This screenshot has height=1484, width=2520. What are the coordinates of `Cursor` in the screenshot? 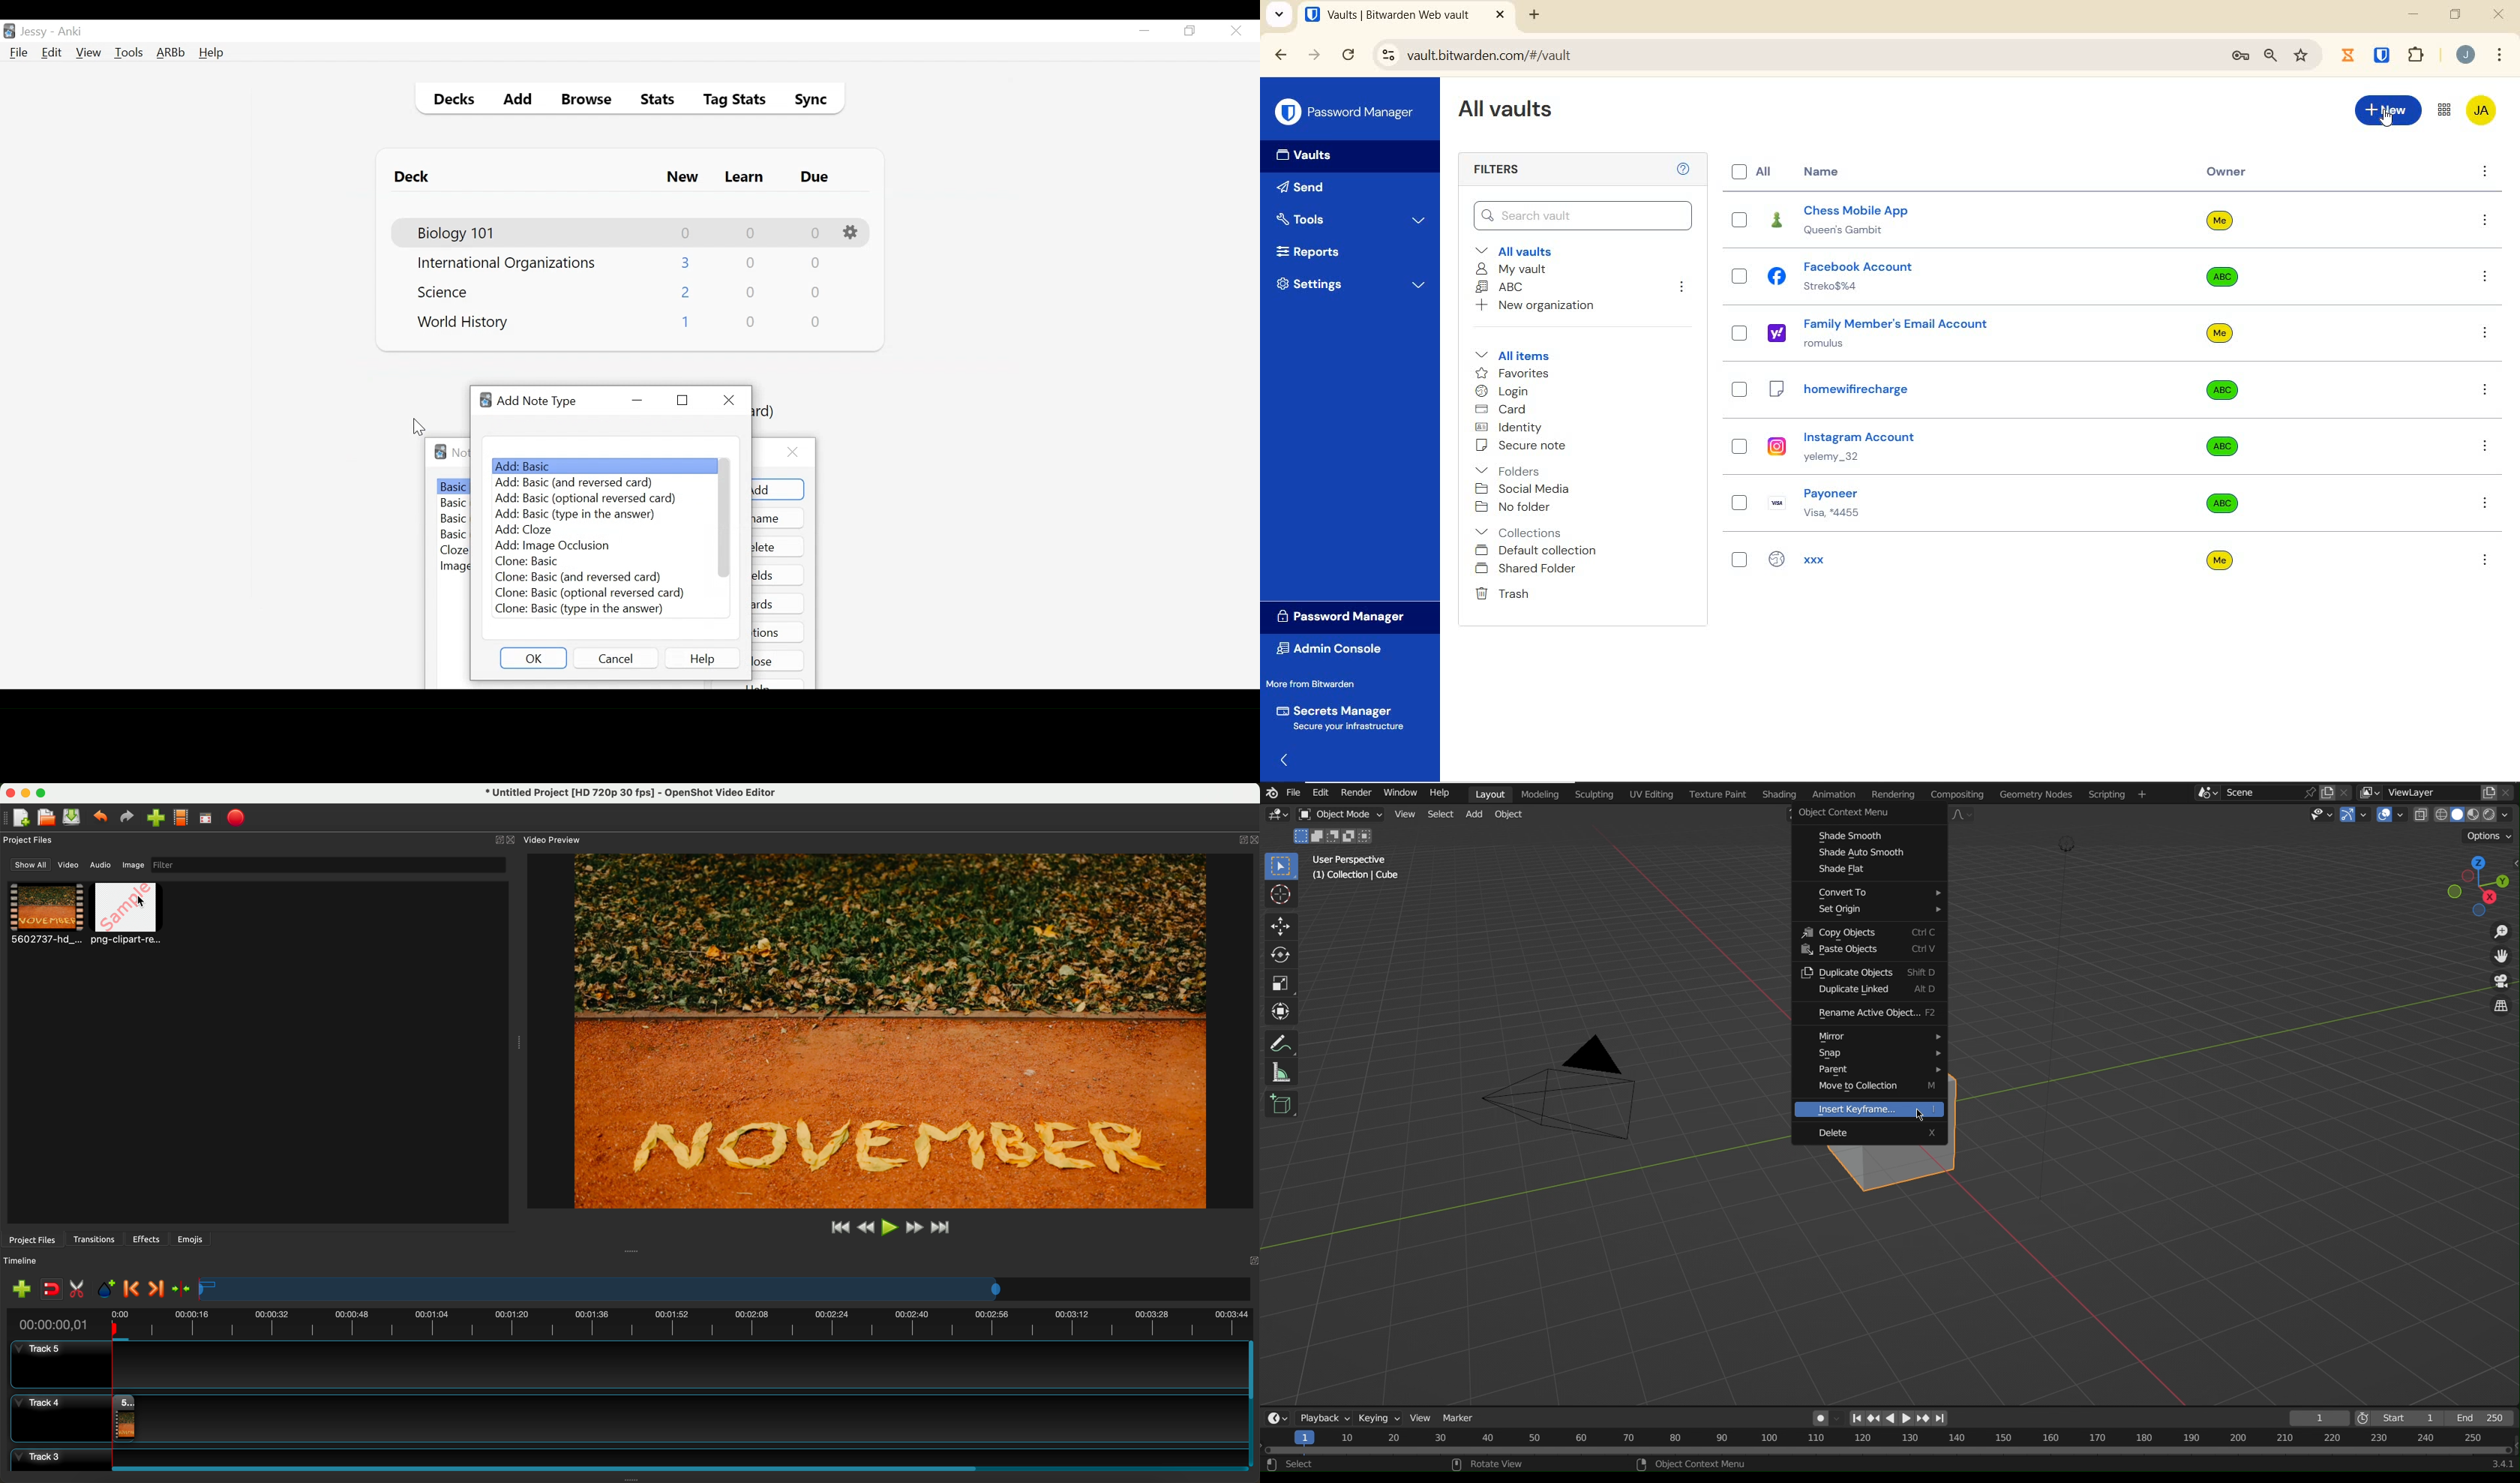 It's located at (1280, 897).